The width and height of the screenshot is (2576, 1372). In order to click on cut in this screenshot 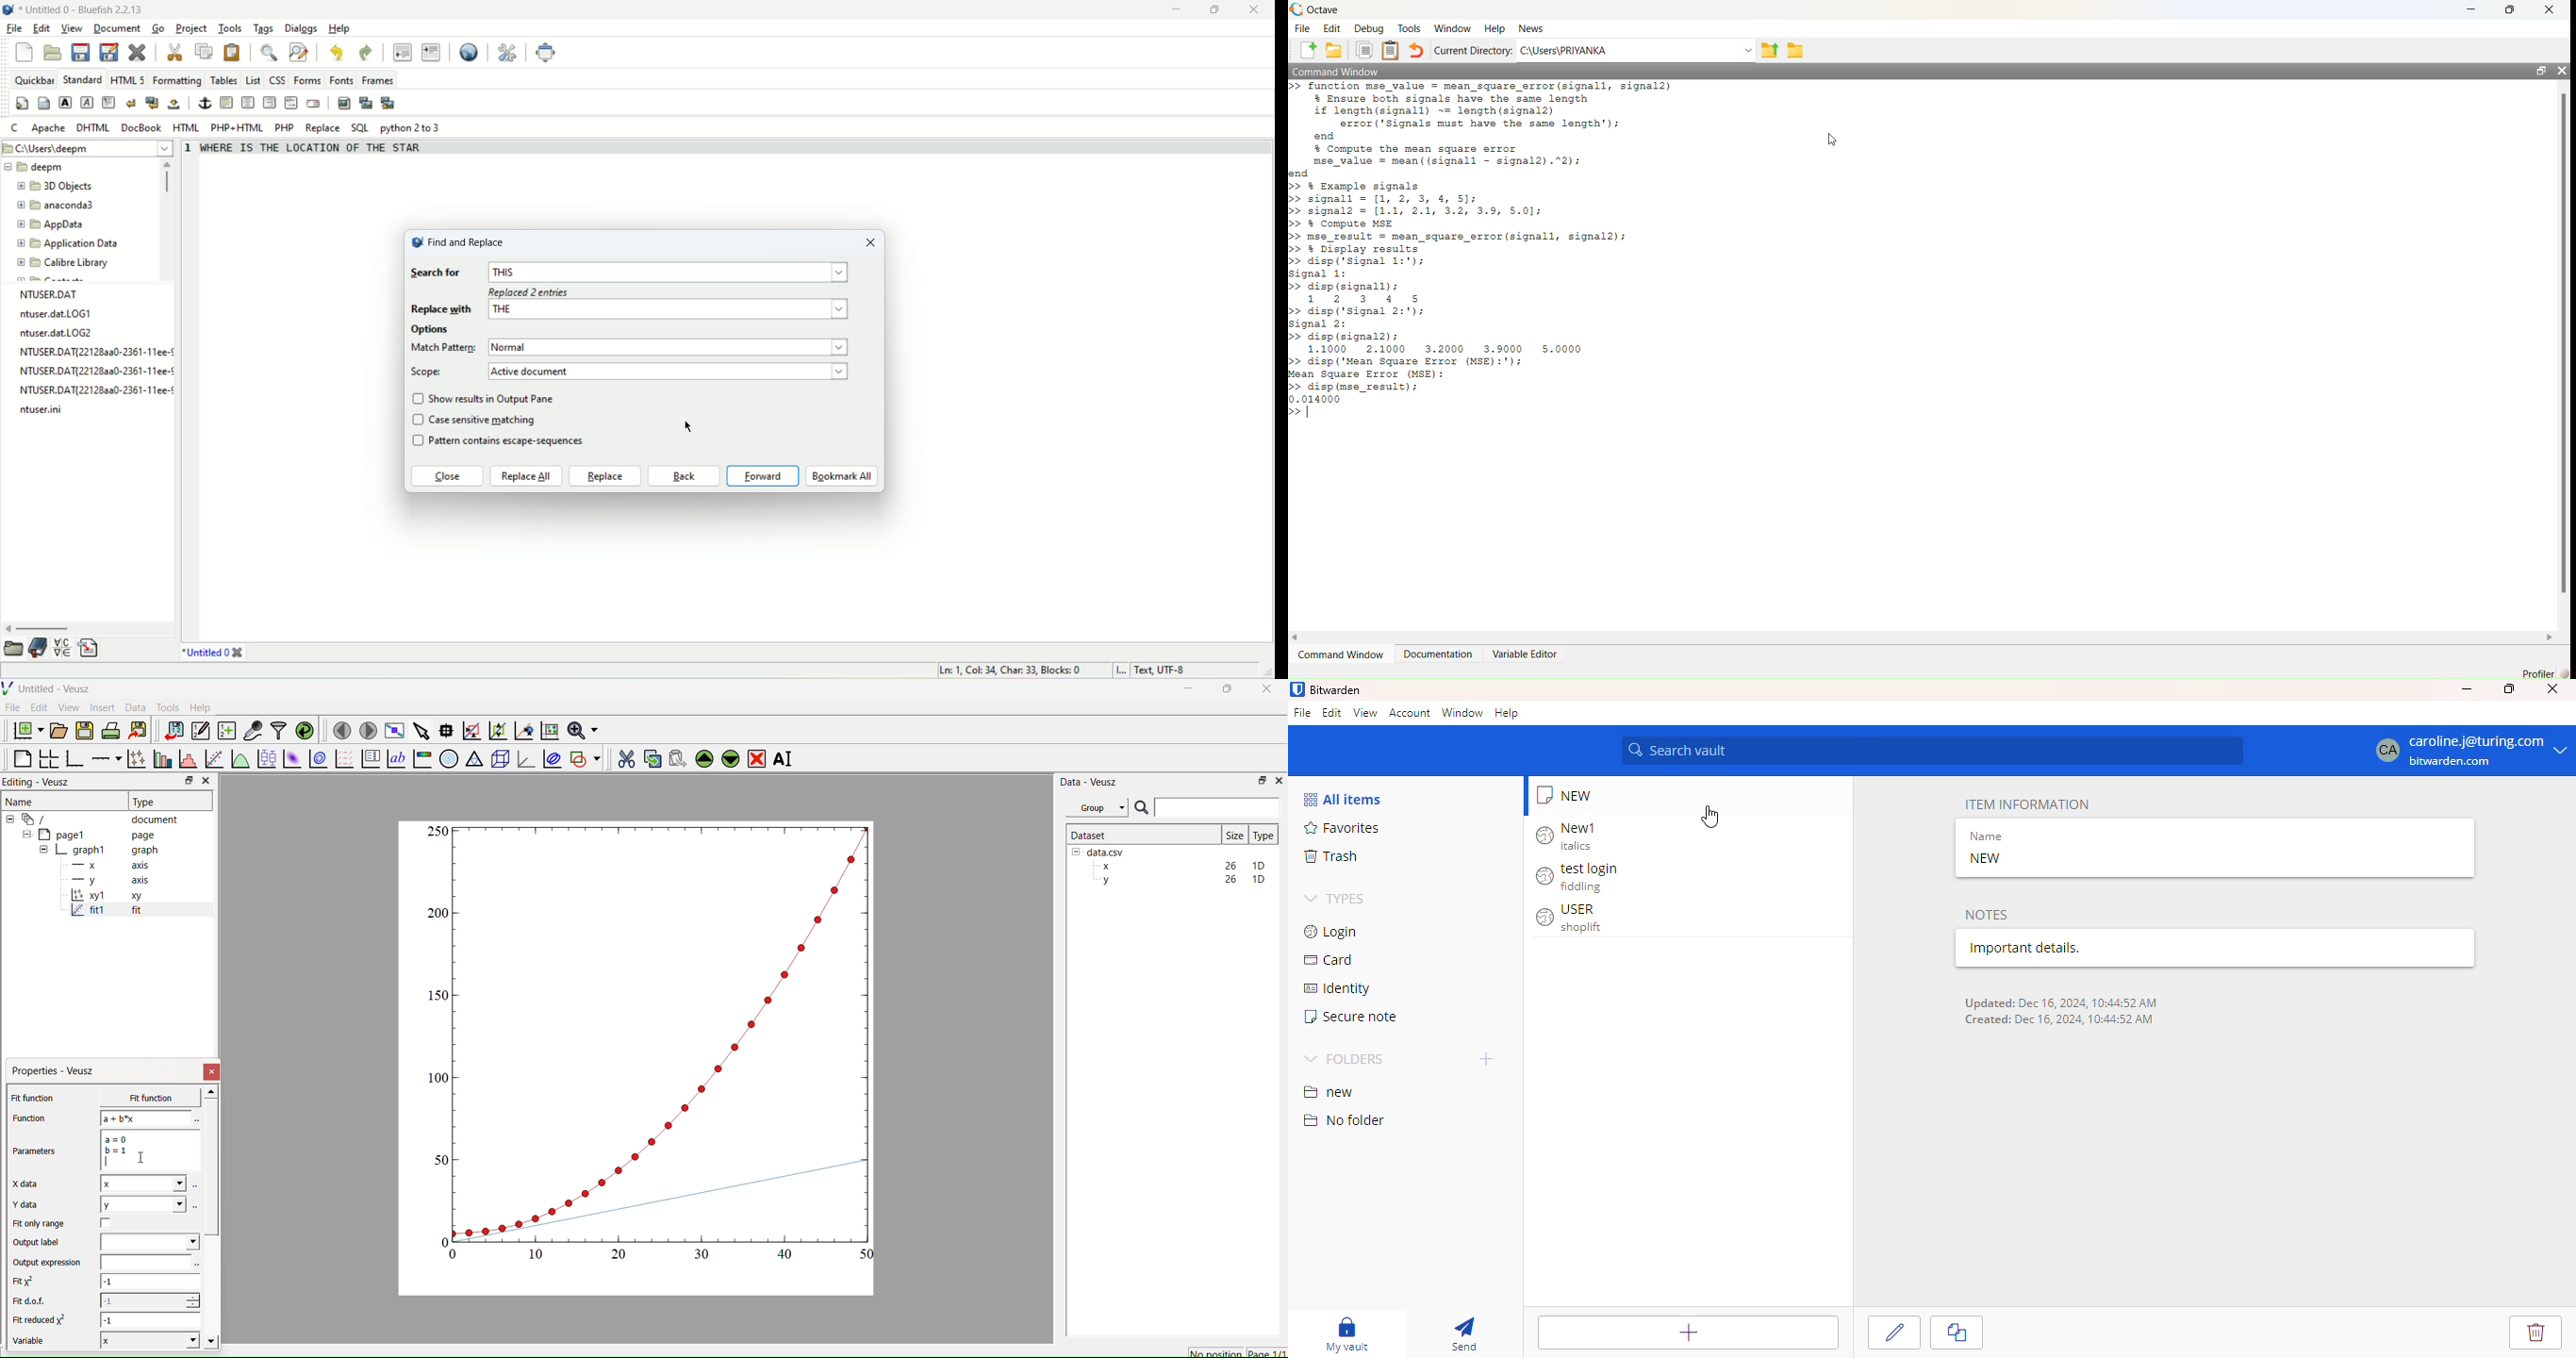, I will do `click(176, 52)`.